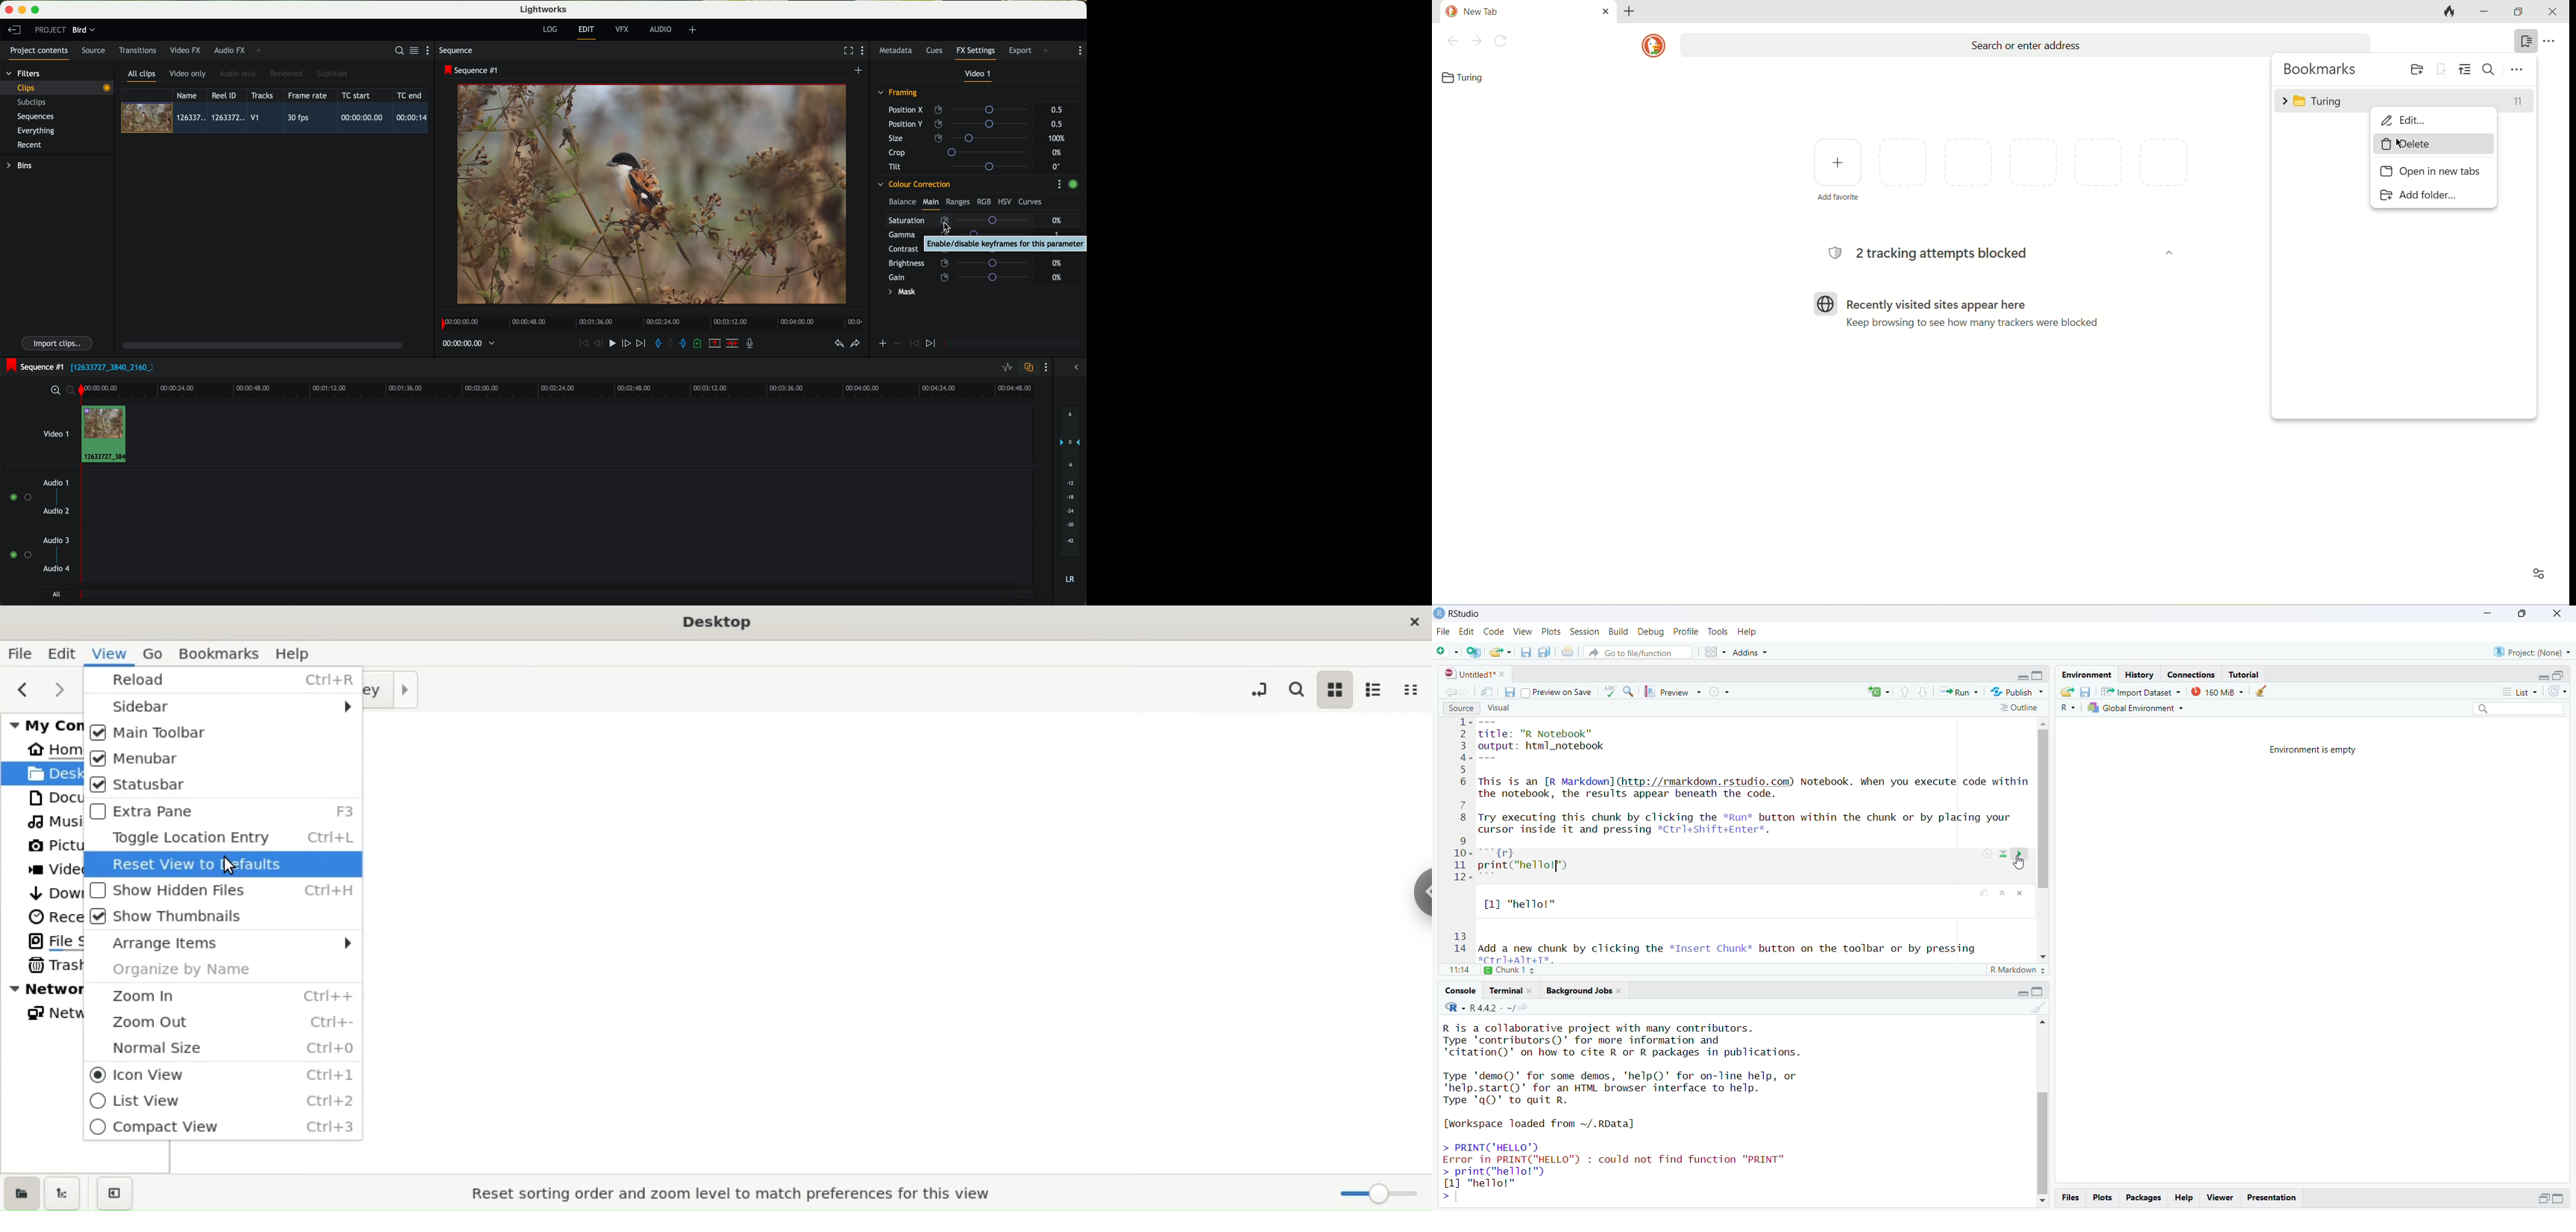 This screenshot has height=1232, width=2576. Describe the element at coordinates (2195, 674) in the screenshot. I see `connections` at that location.